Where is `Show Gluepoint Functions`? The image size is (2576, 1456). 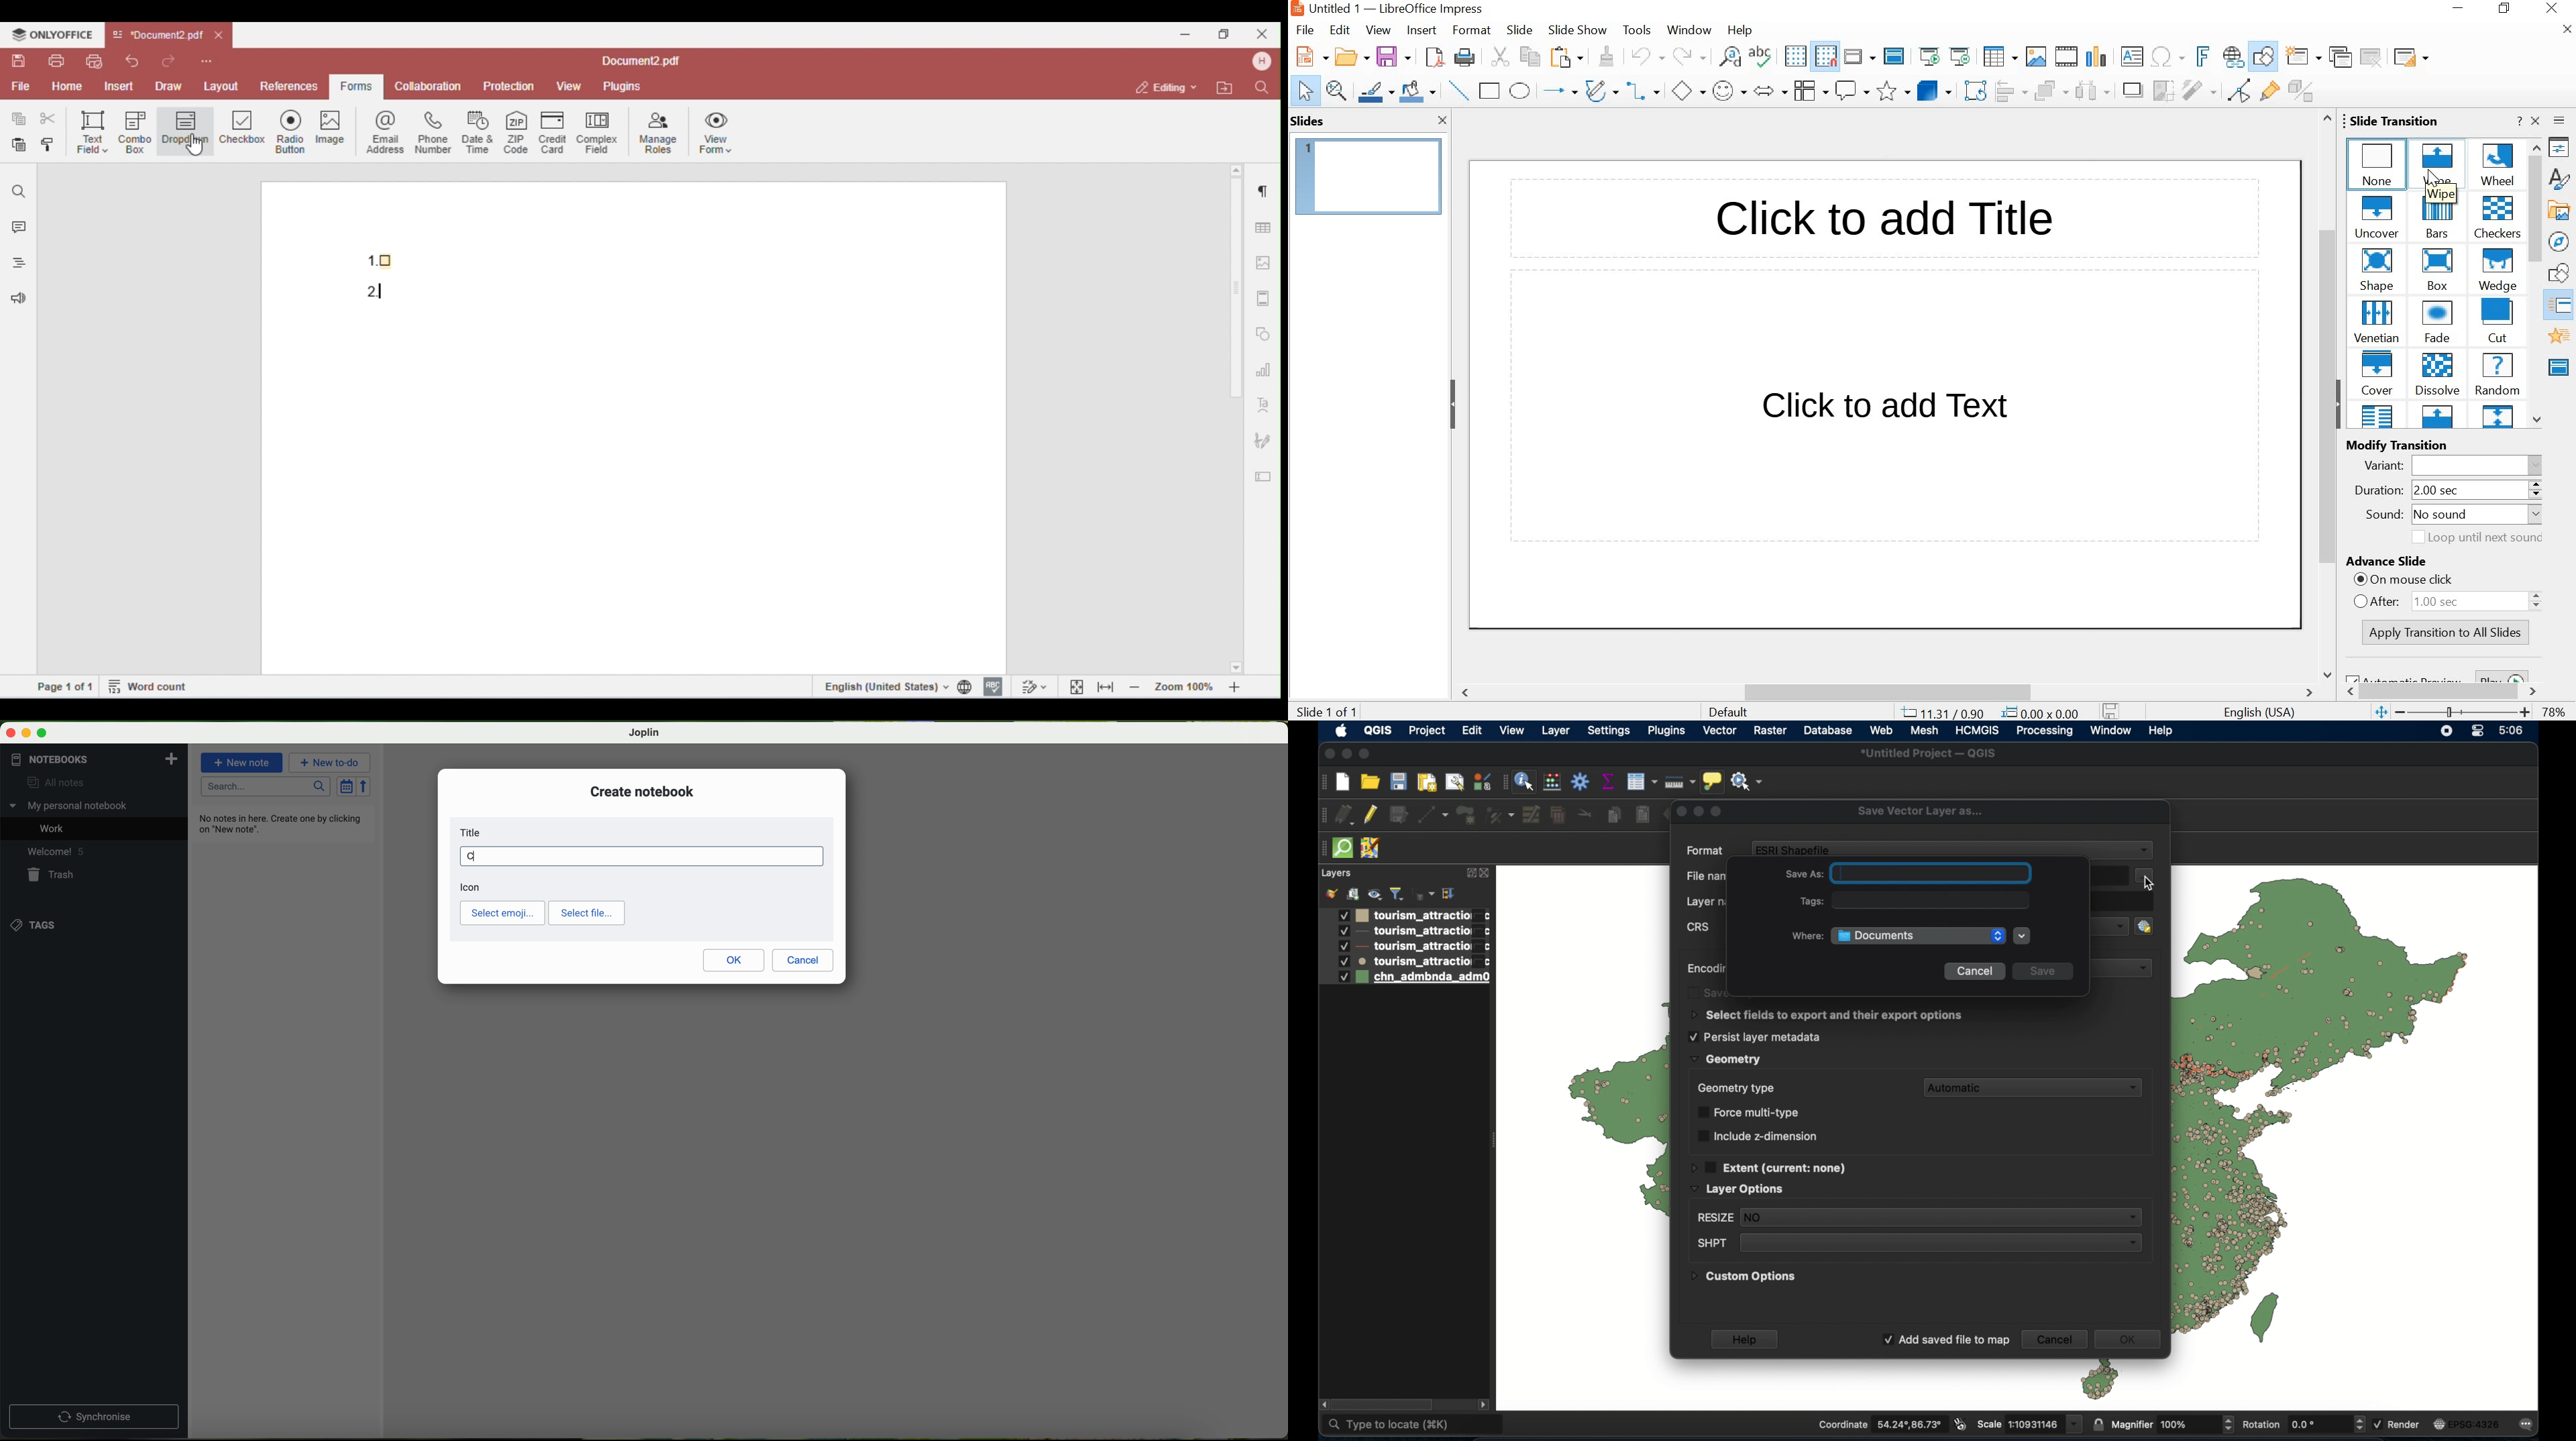
Show Gluepoint Functions is located at coordinates (2271, 91).